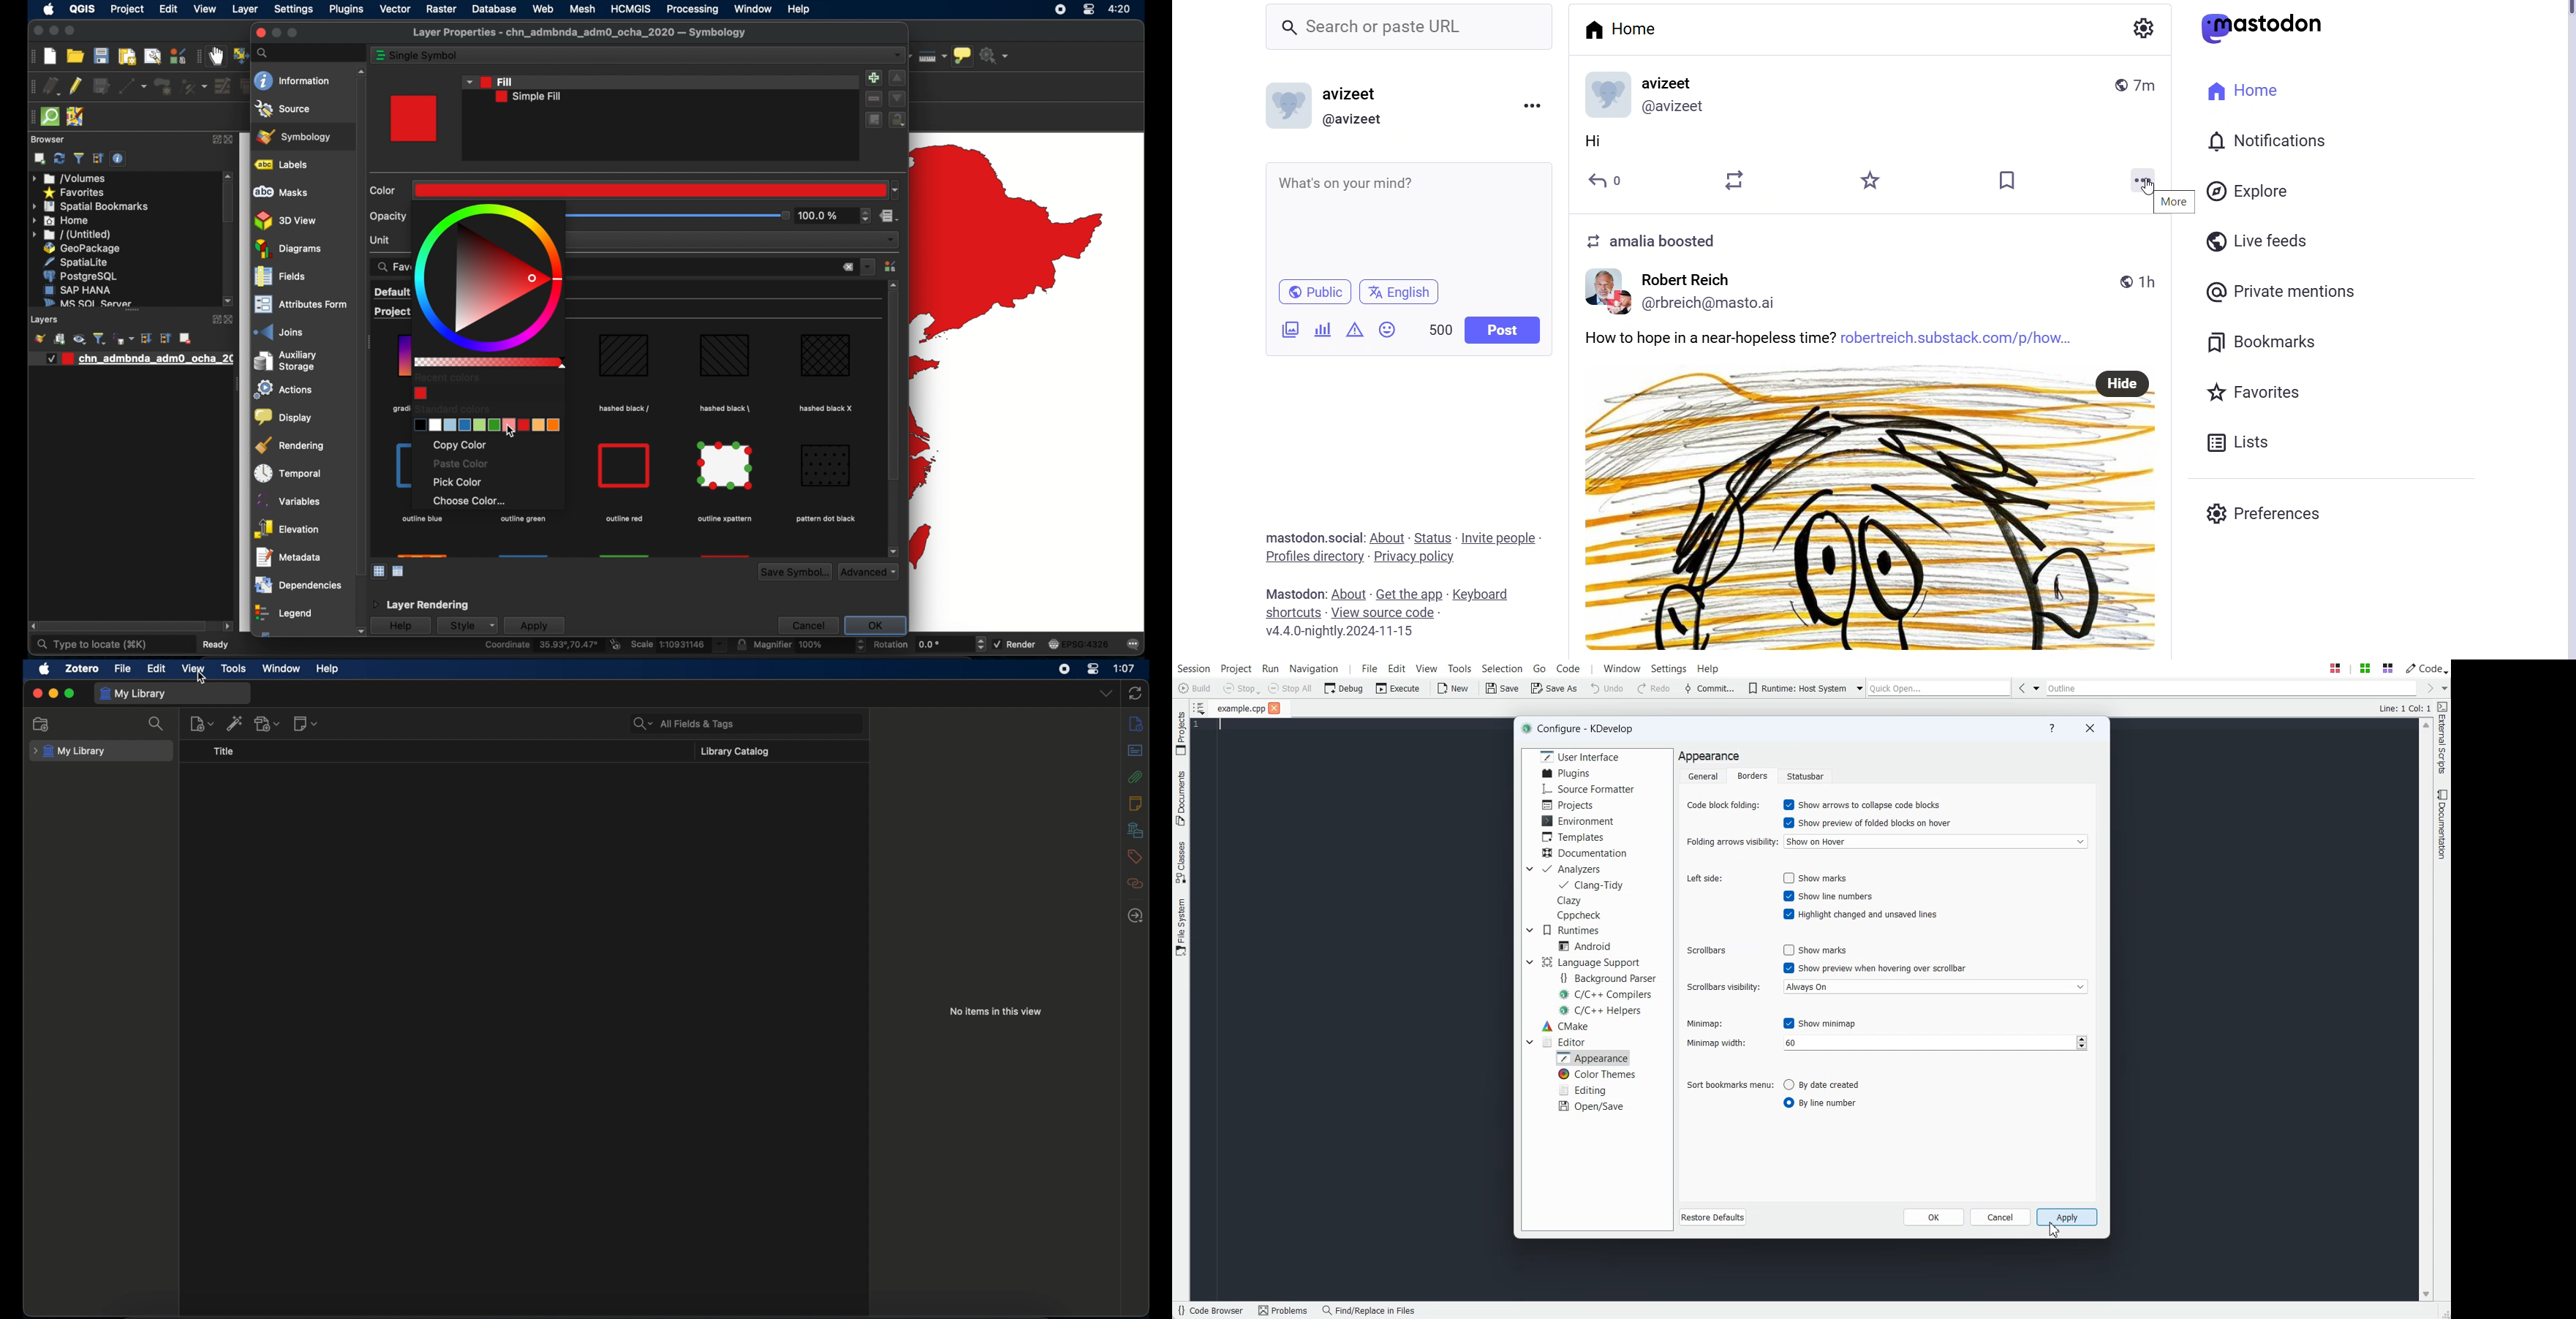 This screenshot has width=2576, height=1344. Describe the element at coordinates (1136, 777) in the screenshot. I see `attachments` at that location.